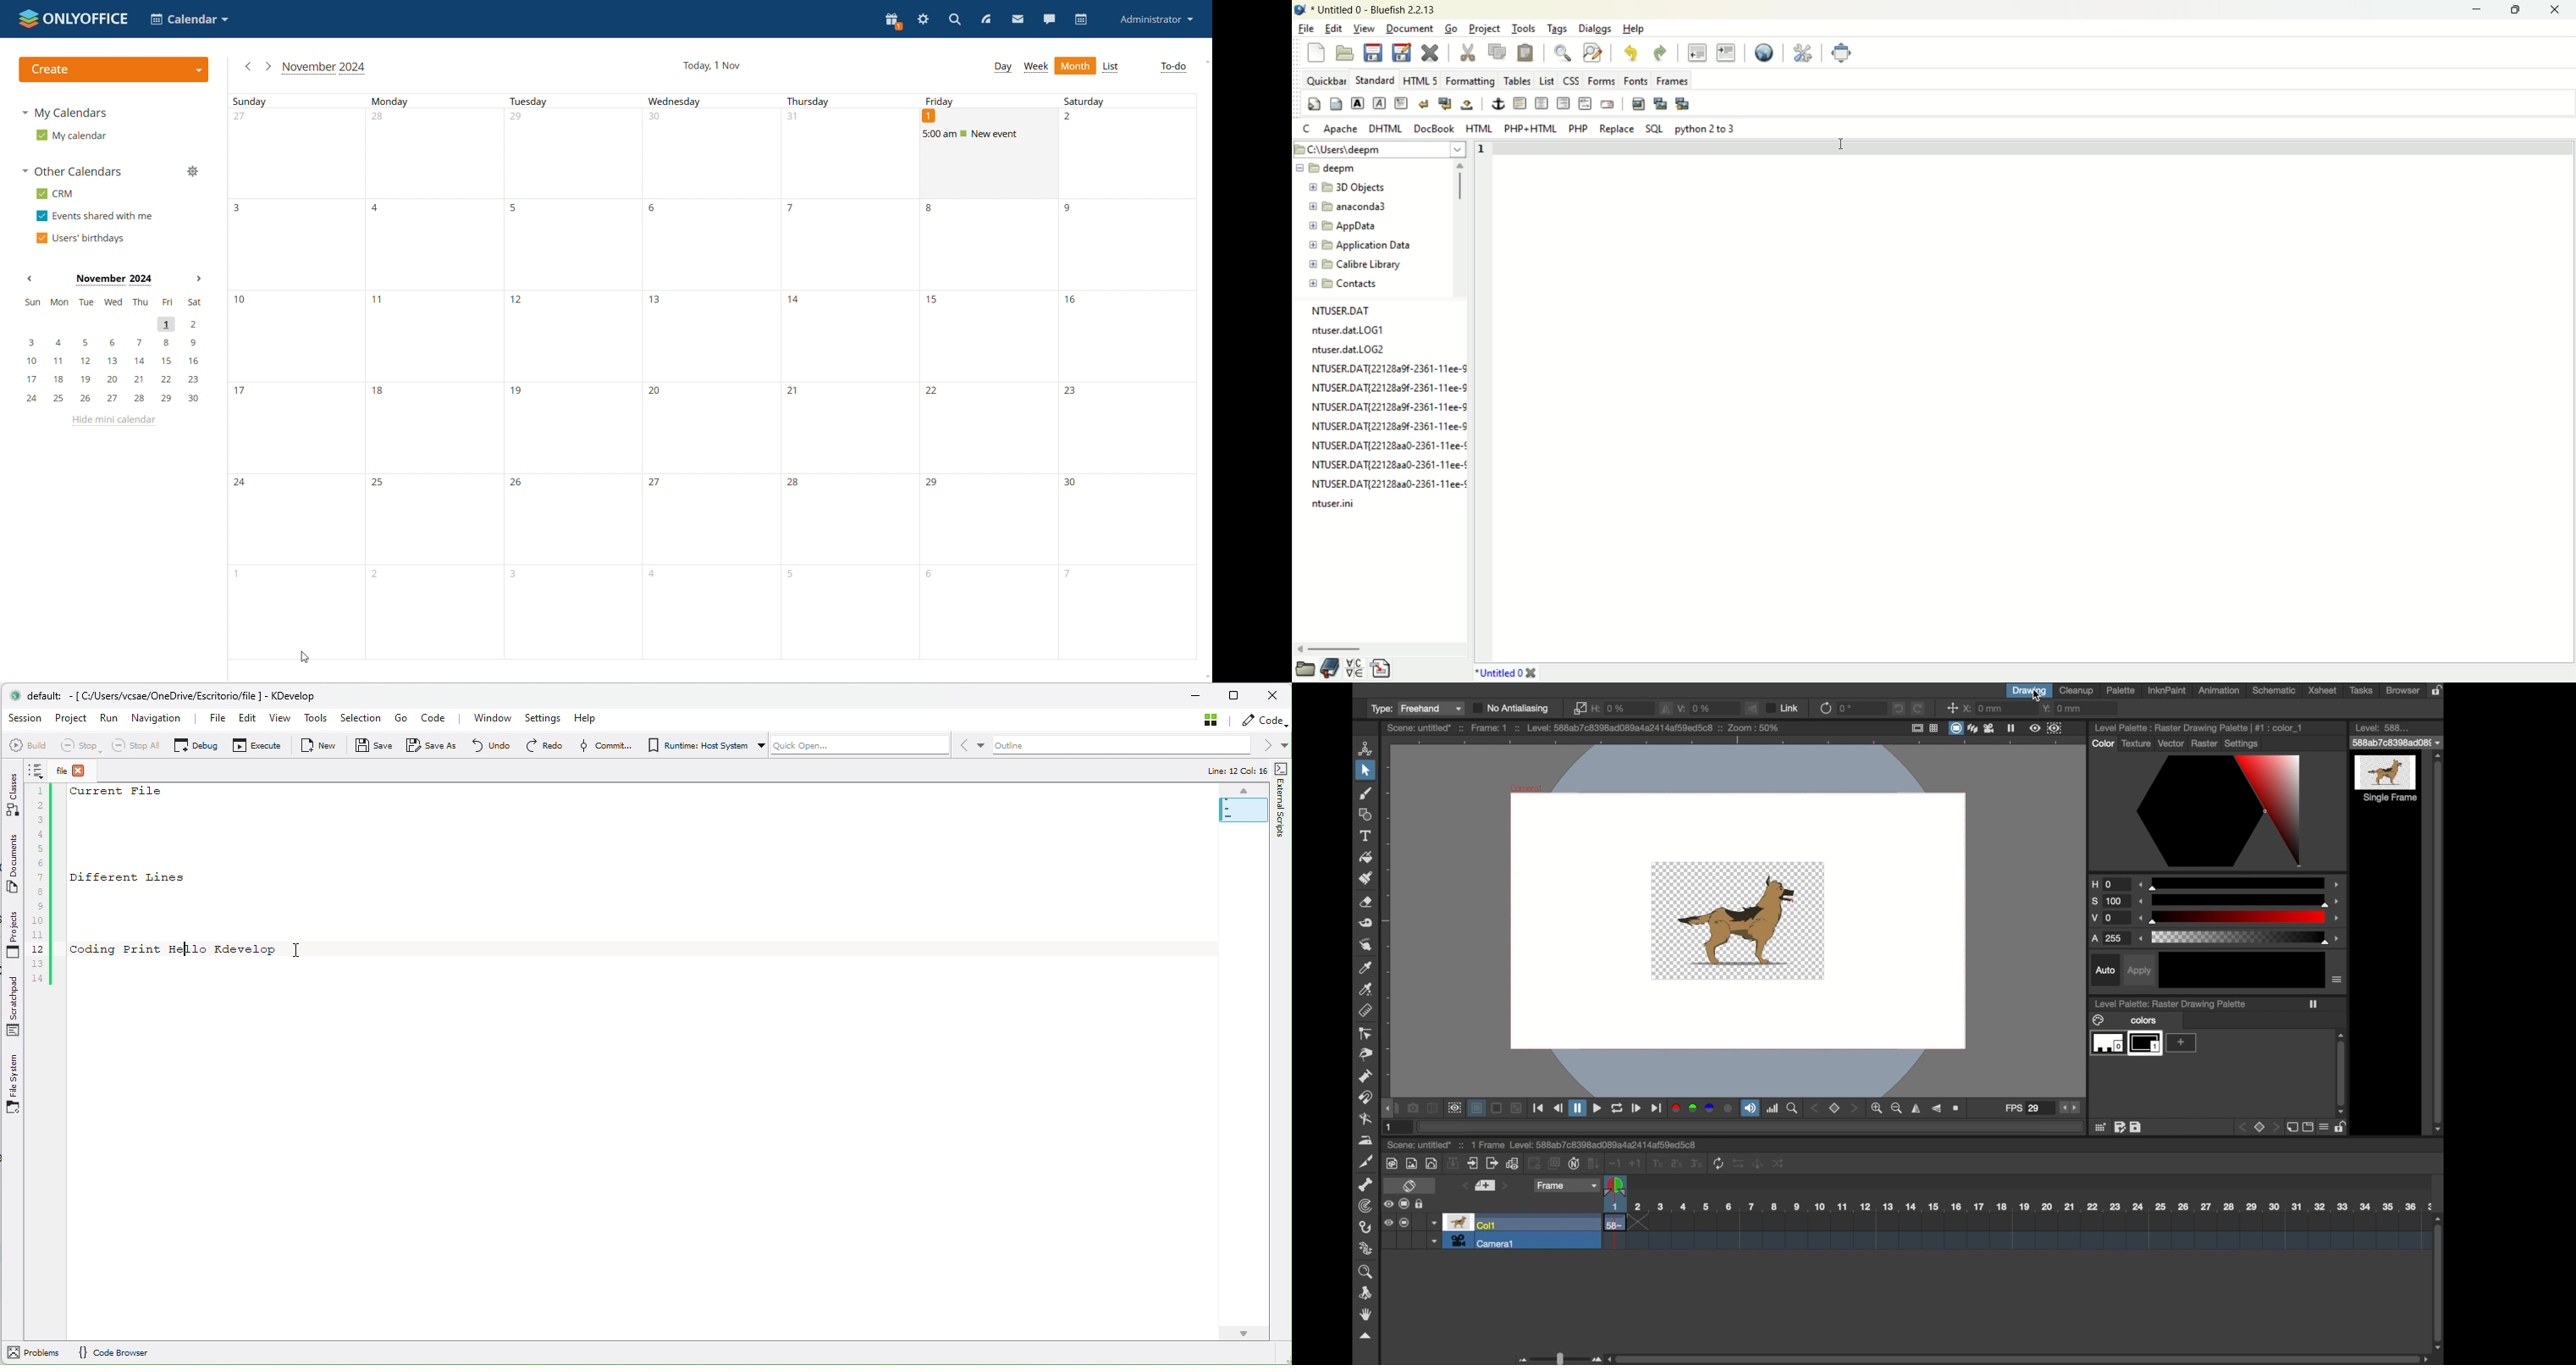 The height and width of the screenshot is (1372, 2576). Describe the element at coordinates (1380, 102) in the screenshot. I see `emphasis` at that location.